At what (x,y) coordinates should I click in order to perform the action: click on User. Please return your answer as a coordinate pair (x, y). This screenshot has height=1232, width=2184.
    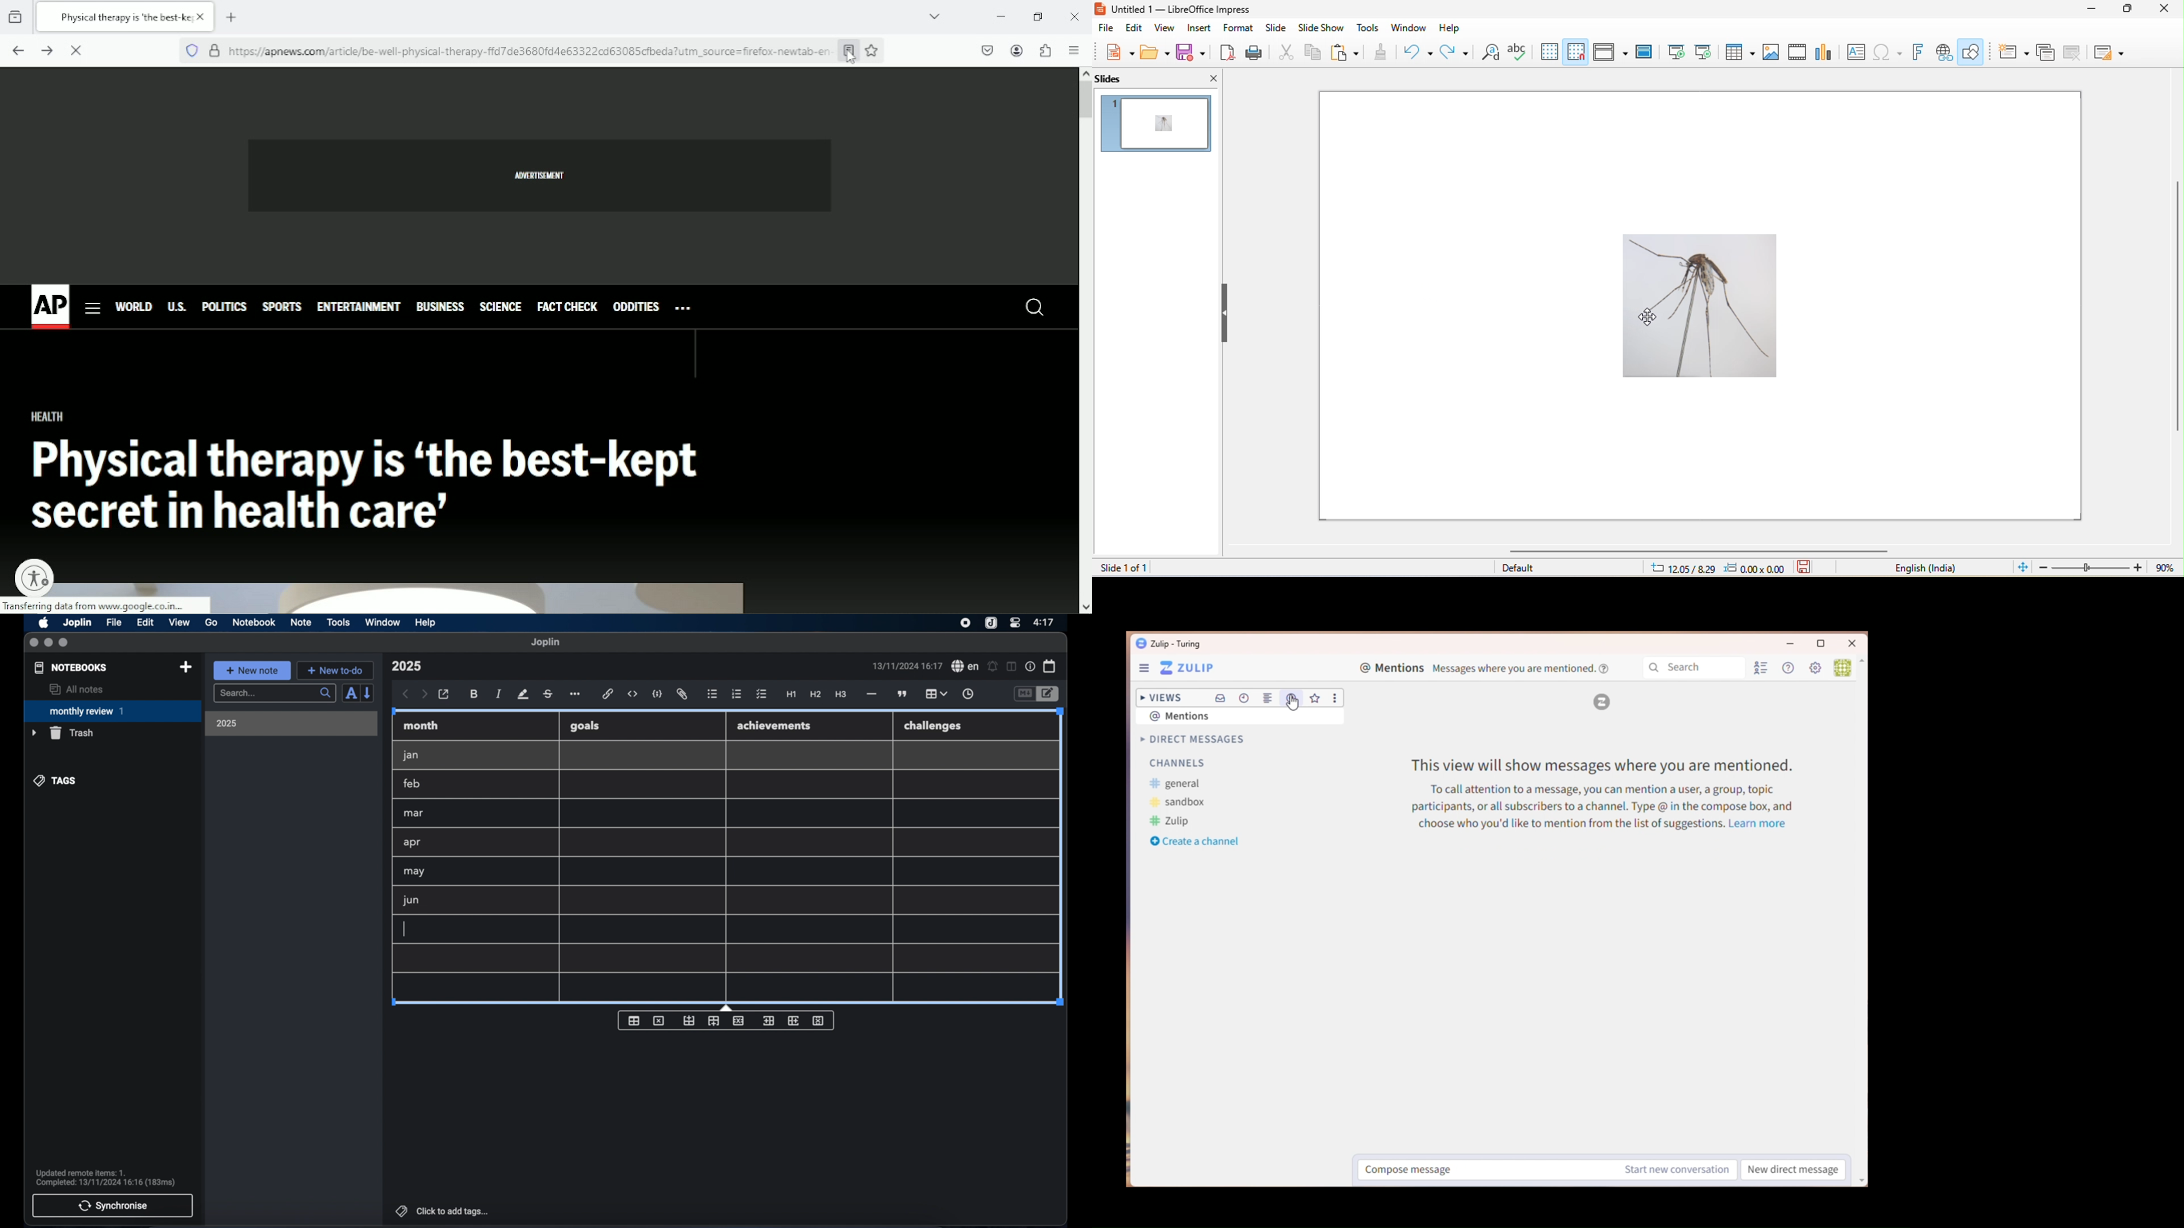
    Looking at the image, I should click on (1841, 667).